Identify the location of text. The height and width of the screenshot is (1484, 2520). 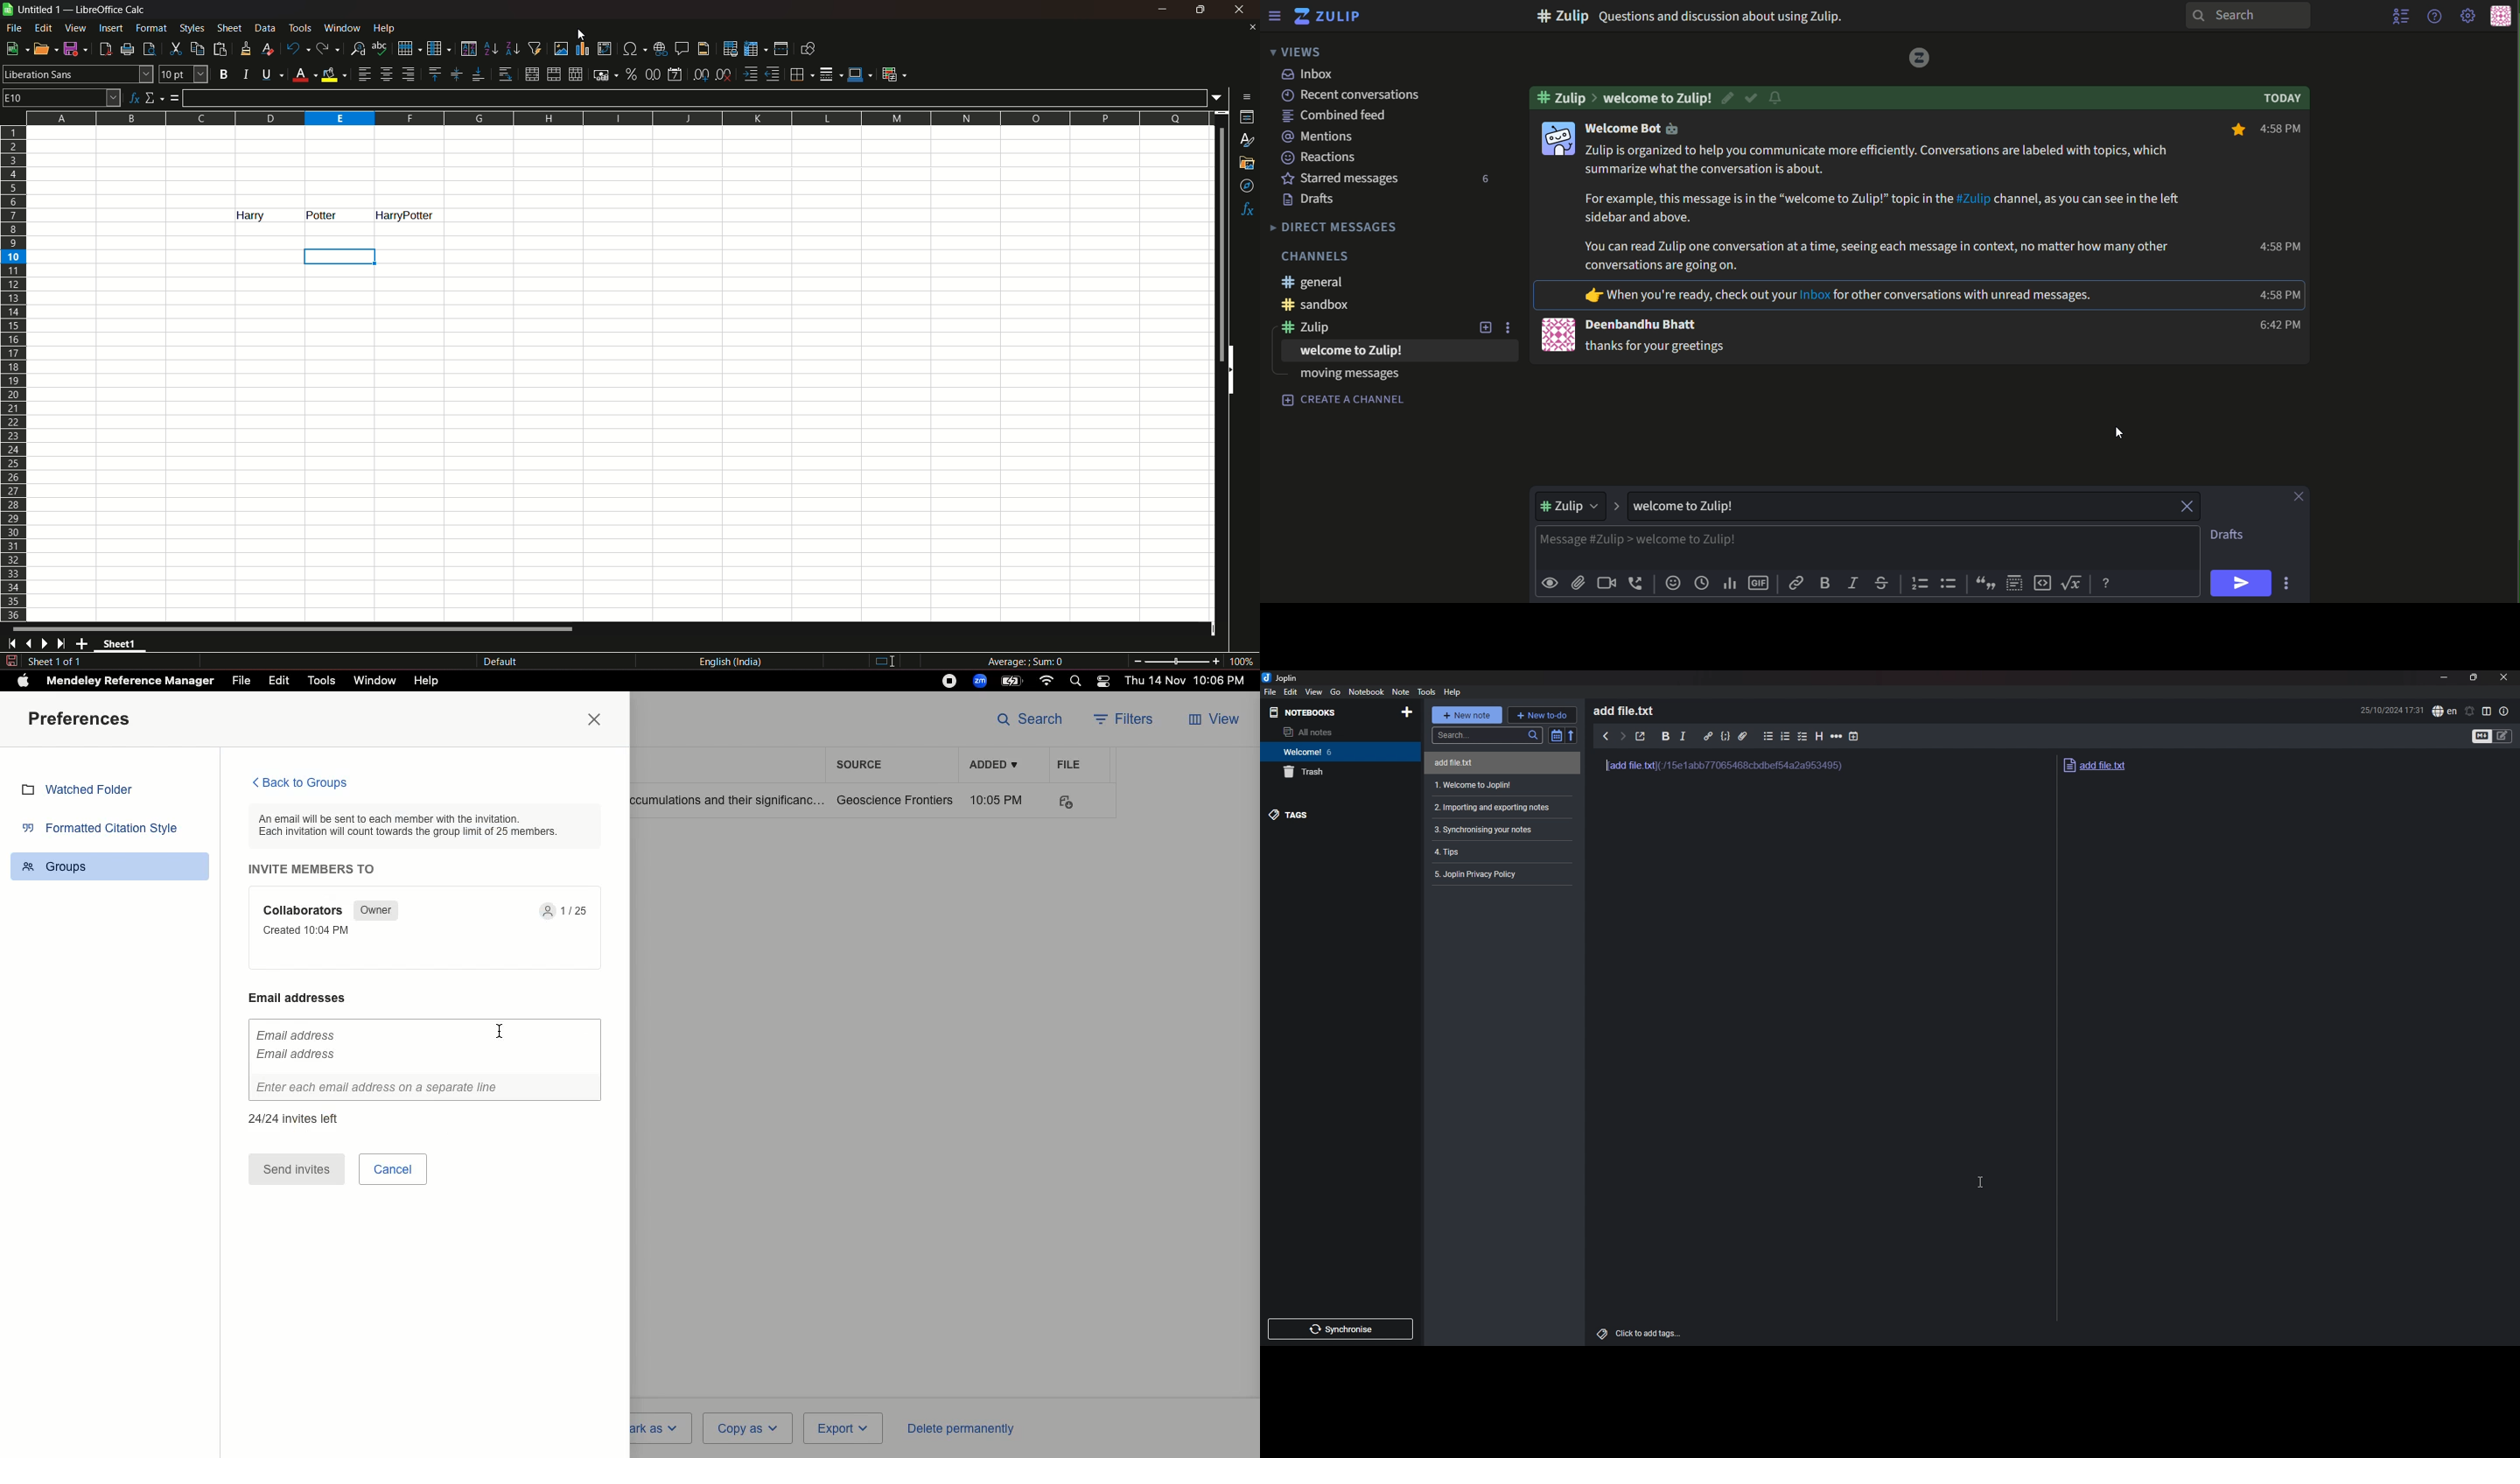
(1320, 255).